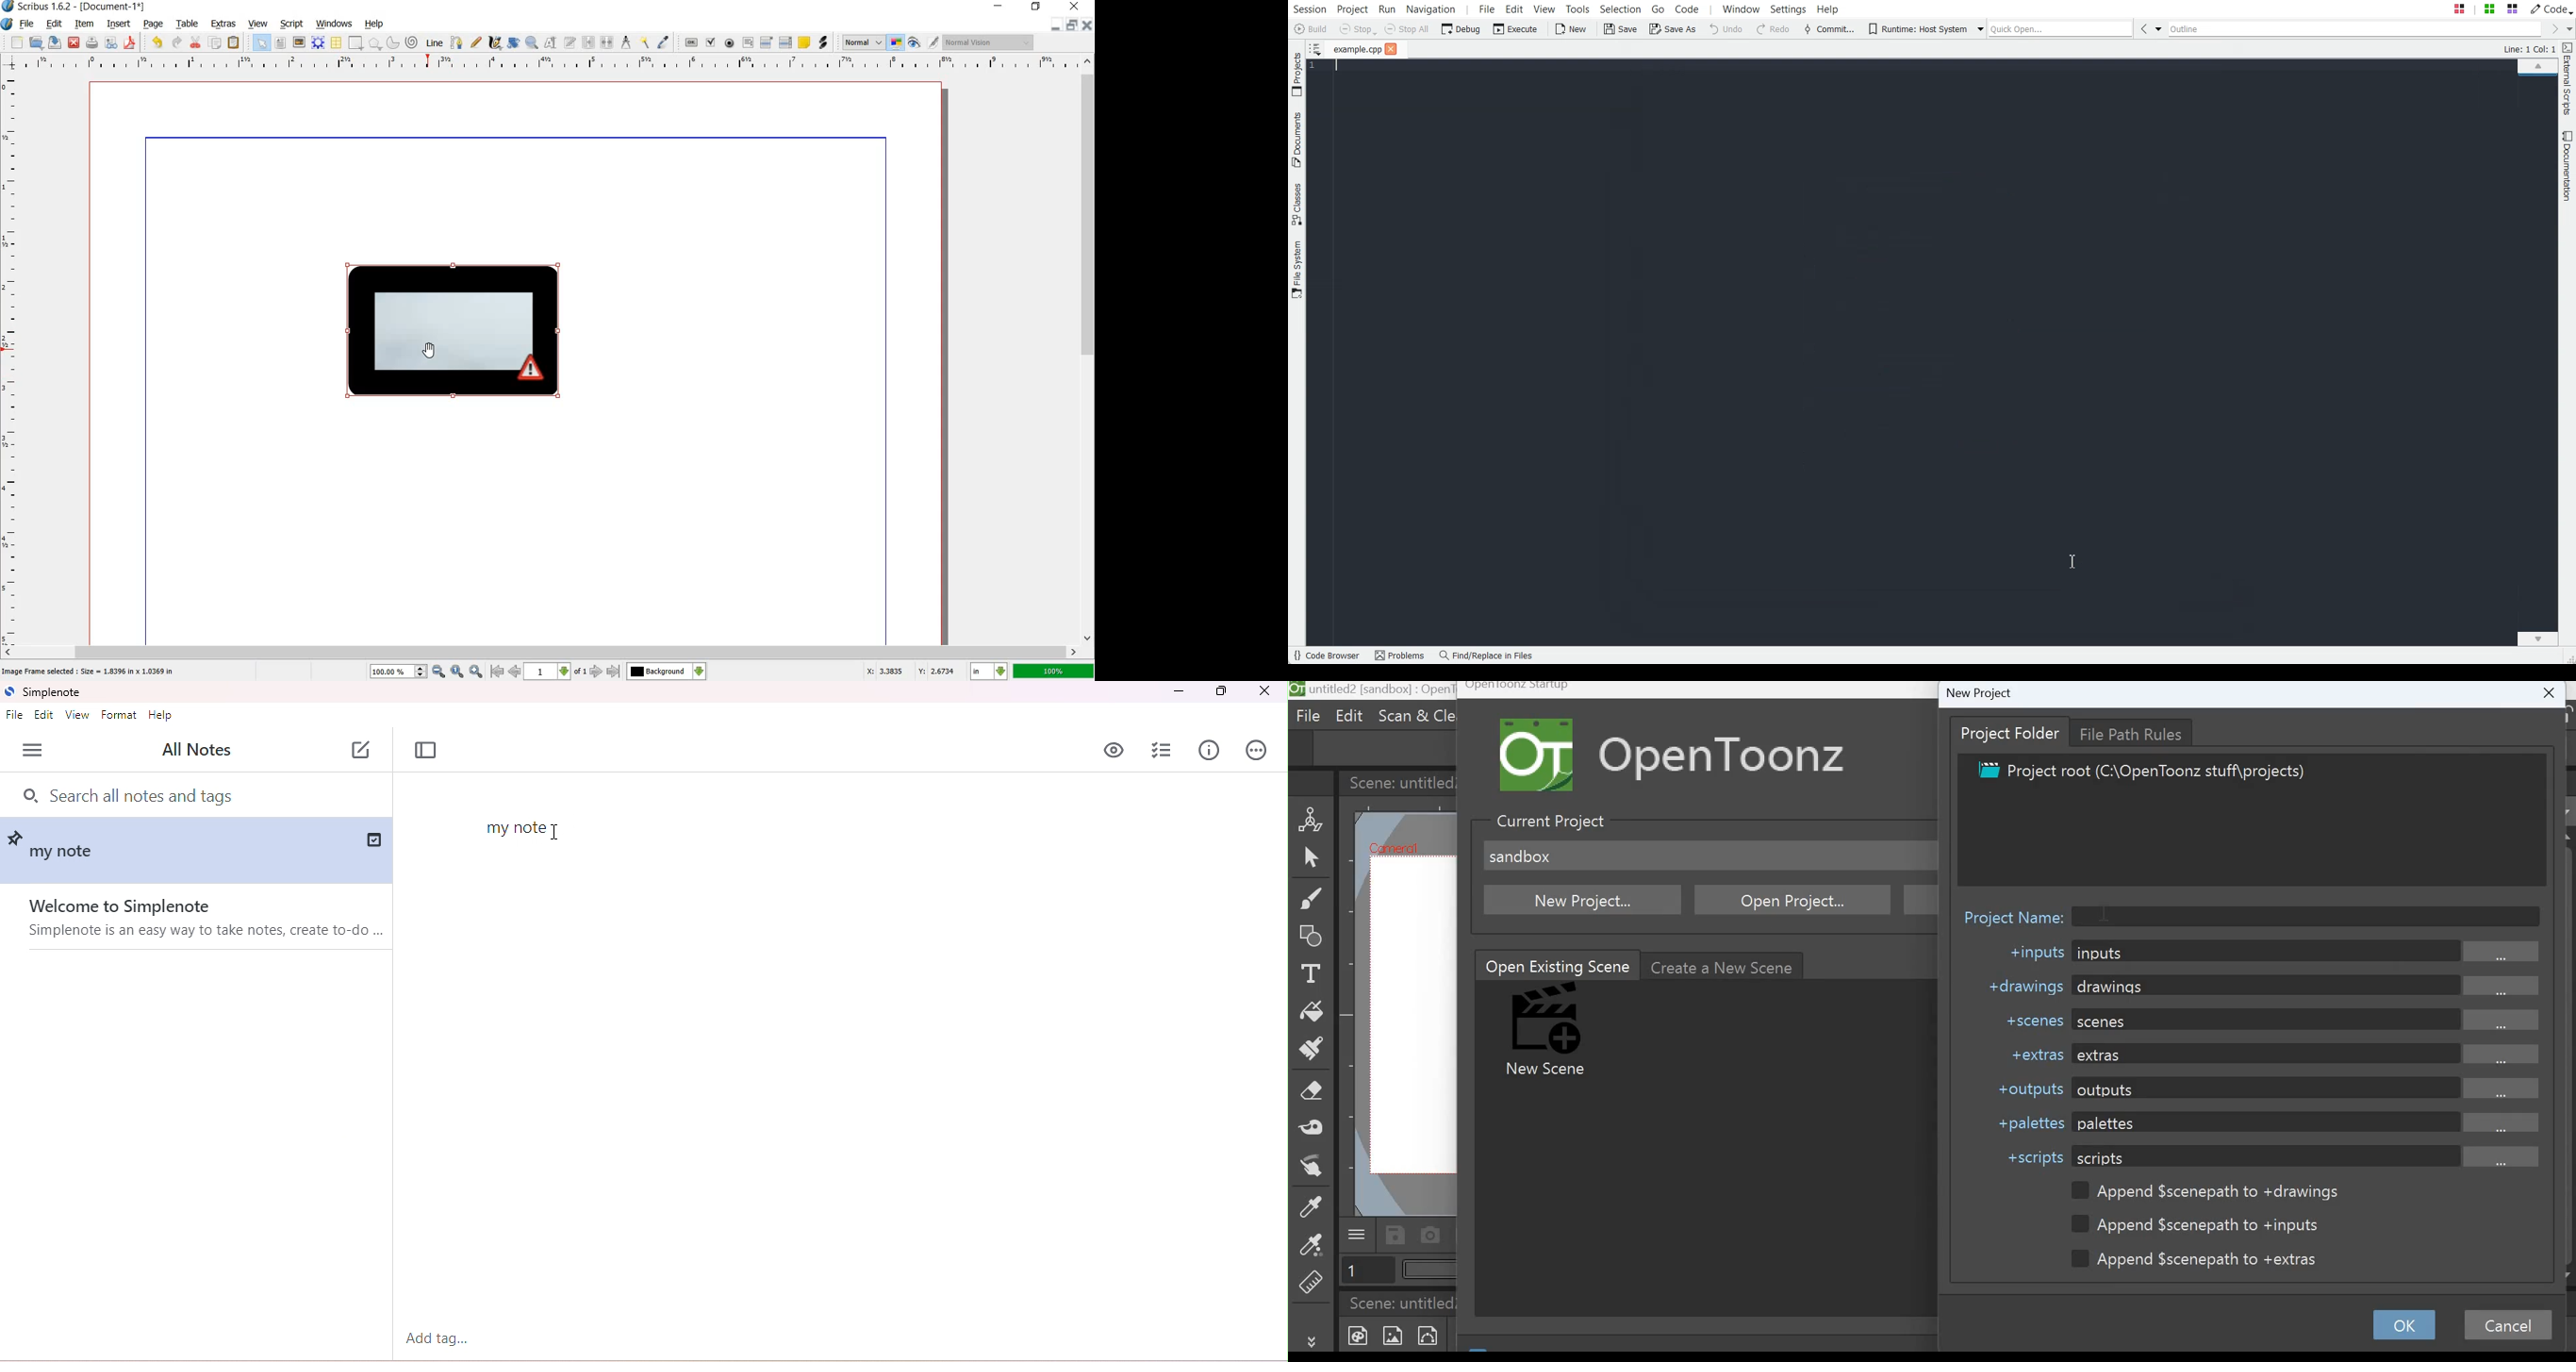  I want to click on scrollbar, so click(541, 651).